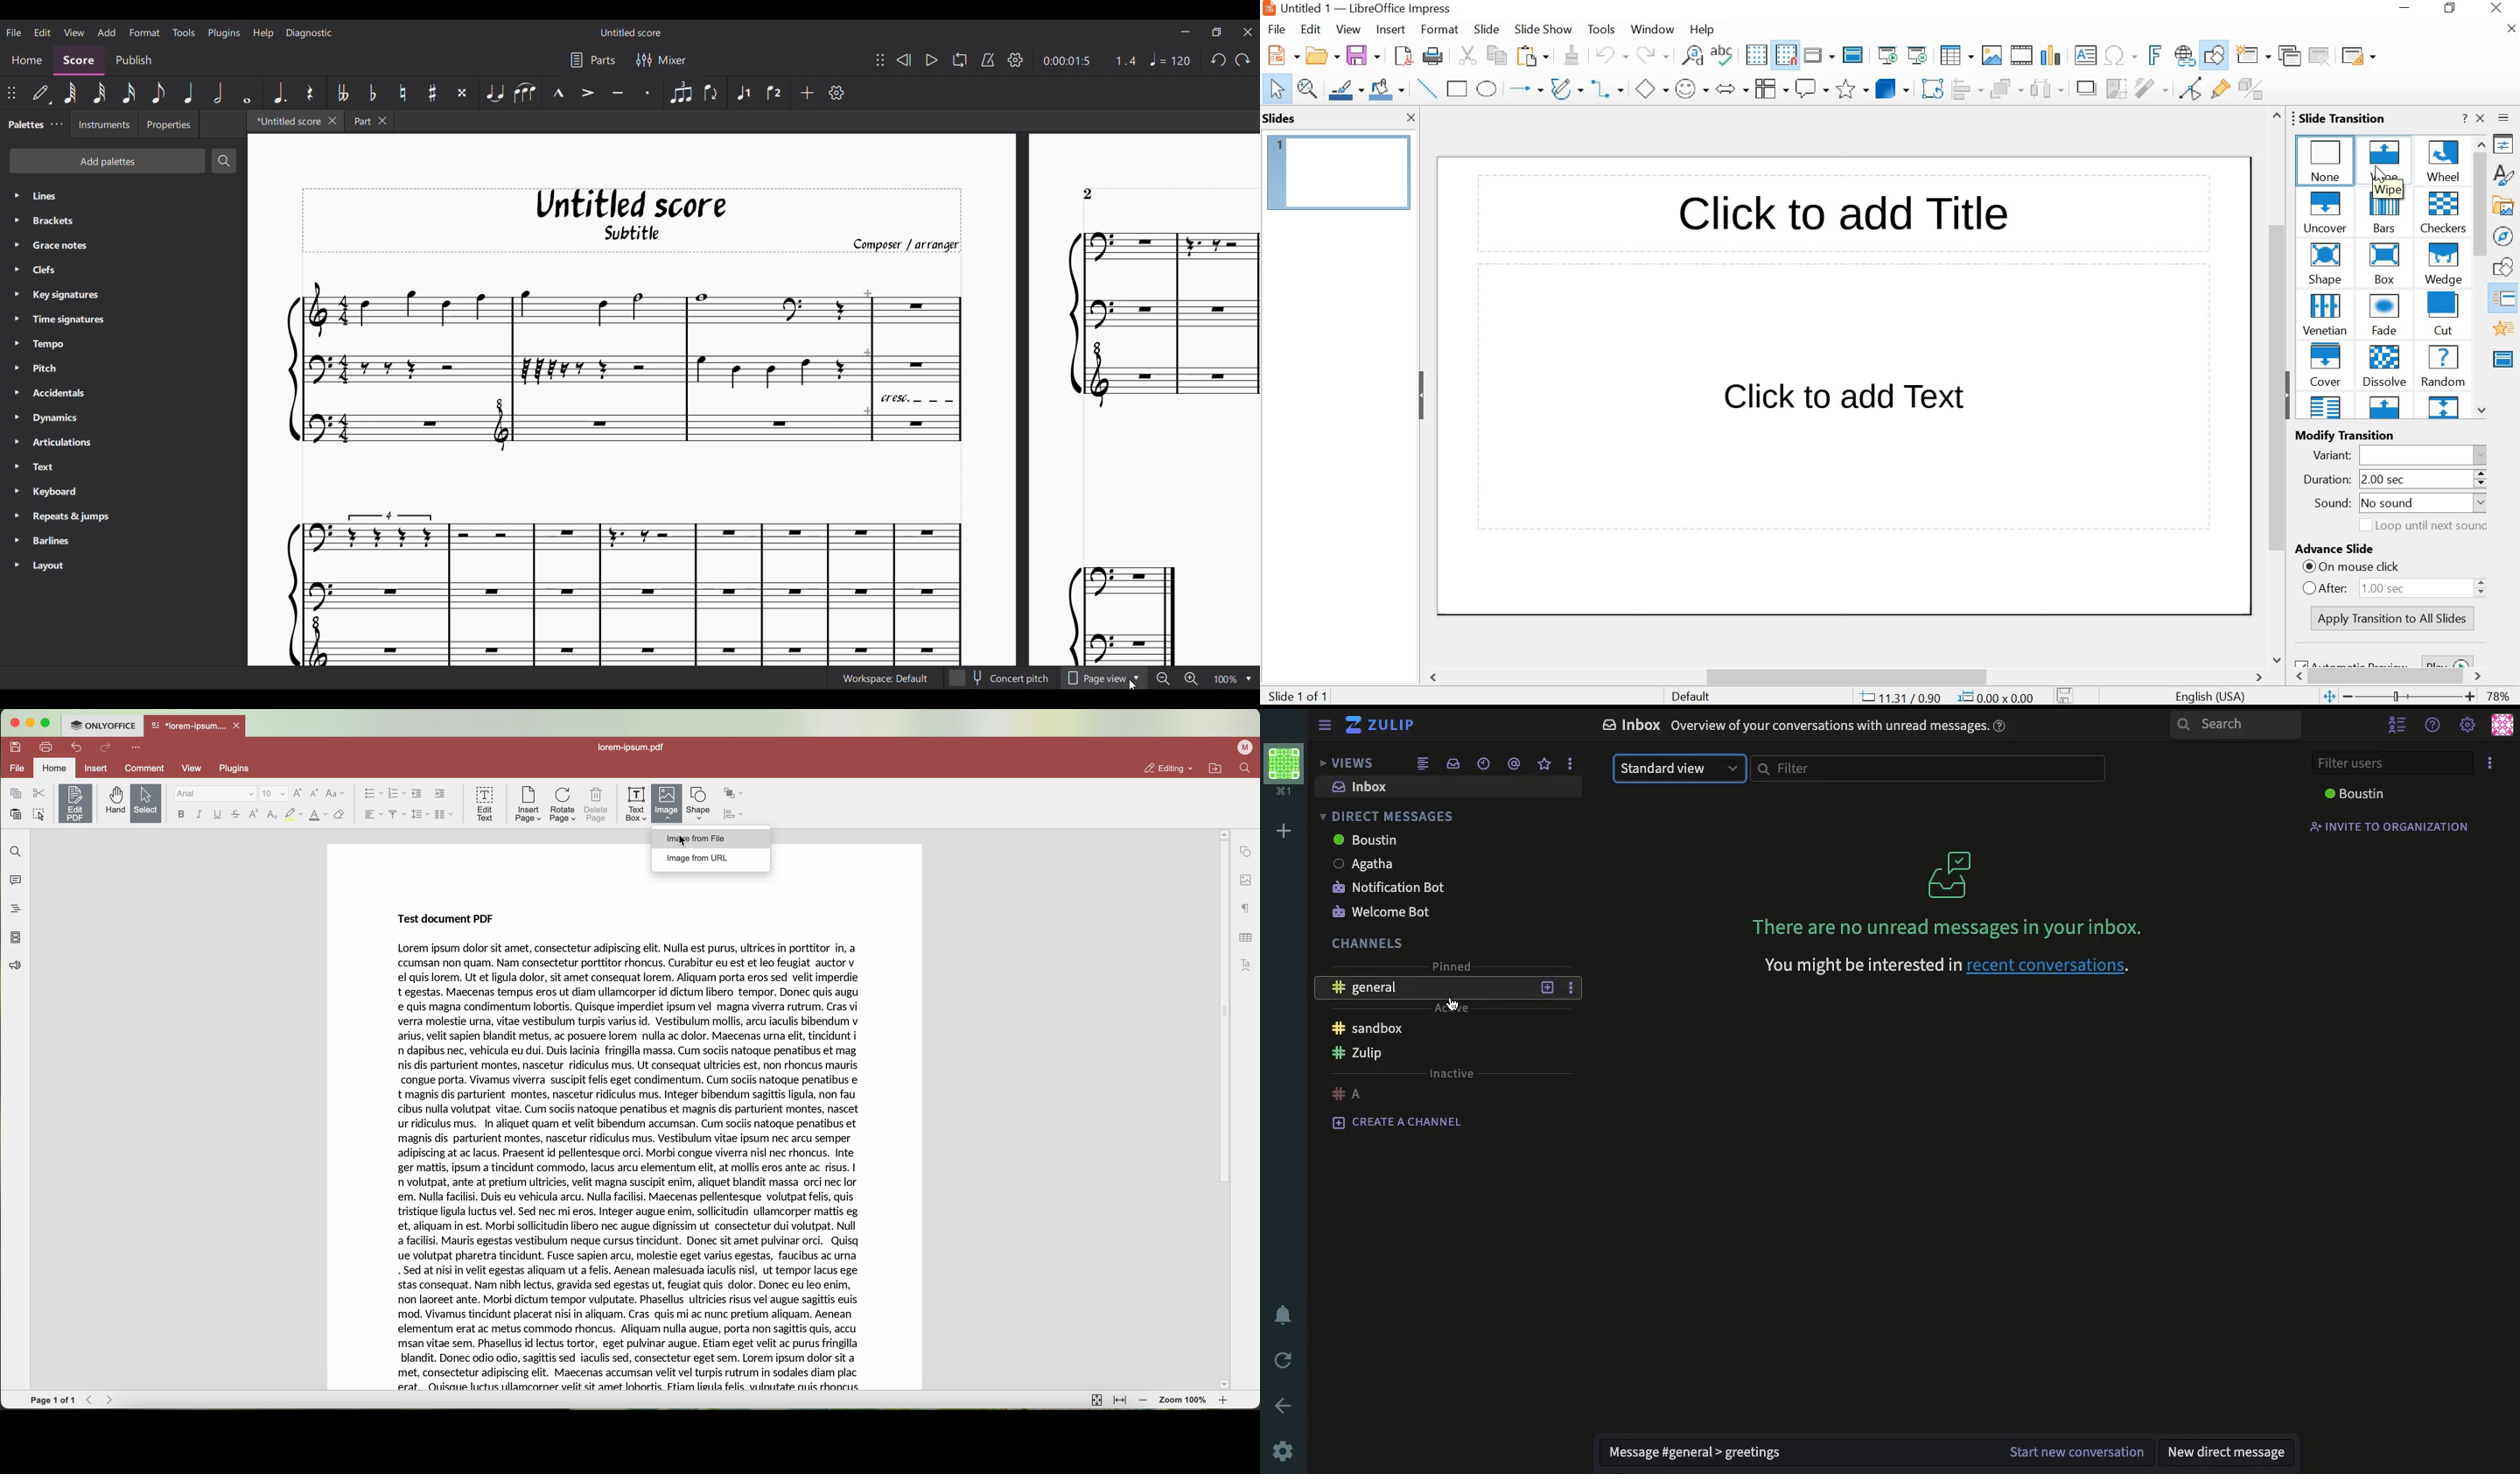 The height and width of the screenshot is (1484, 2520). I want to click on NEW SLIDE, so click(2254, 54).